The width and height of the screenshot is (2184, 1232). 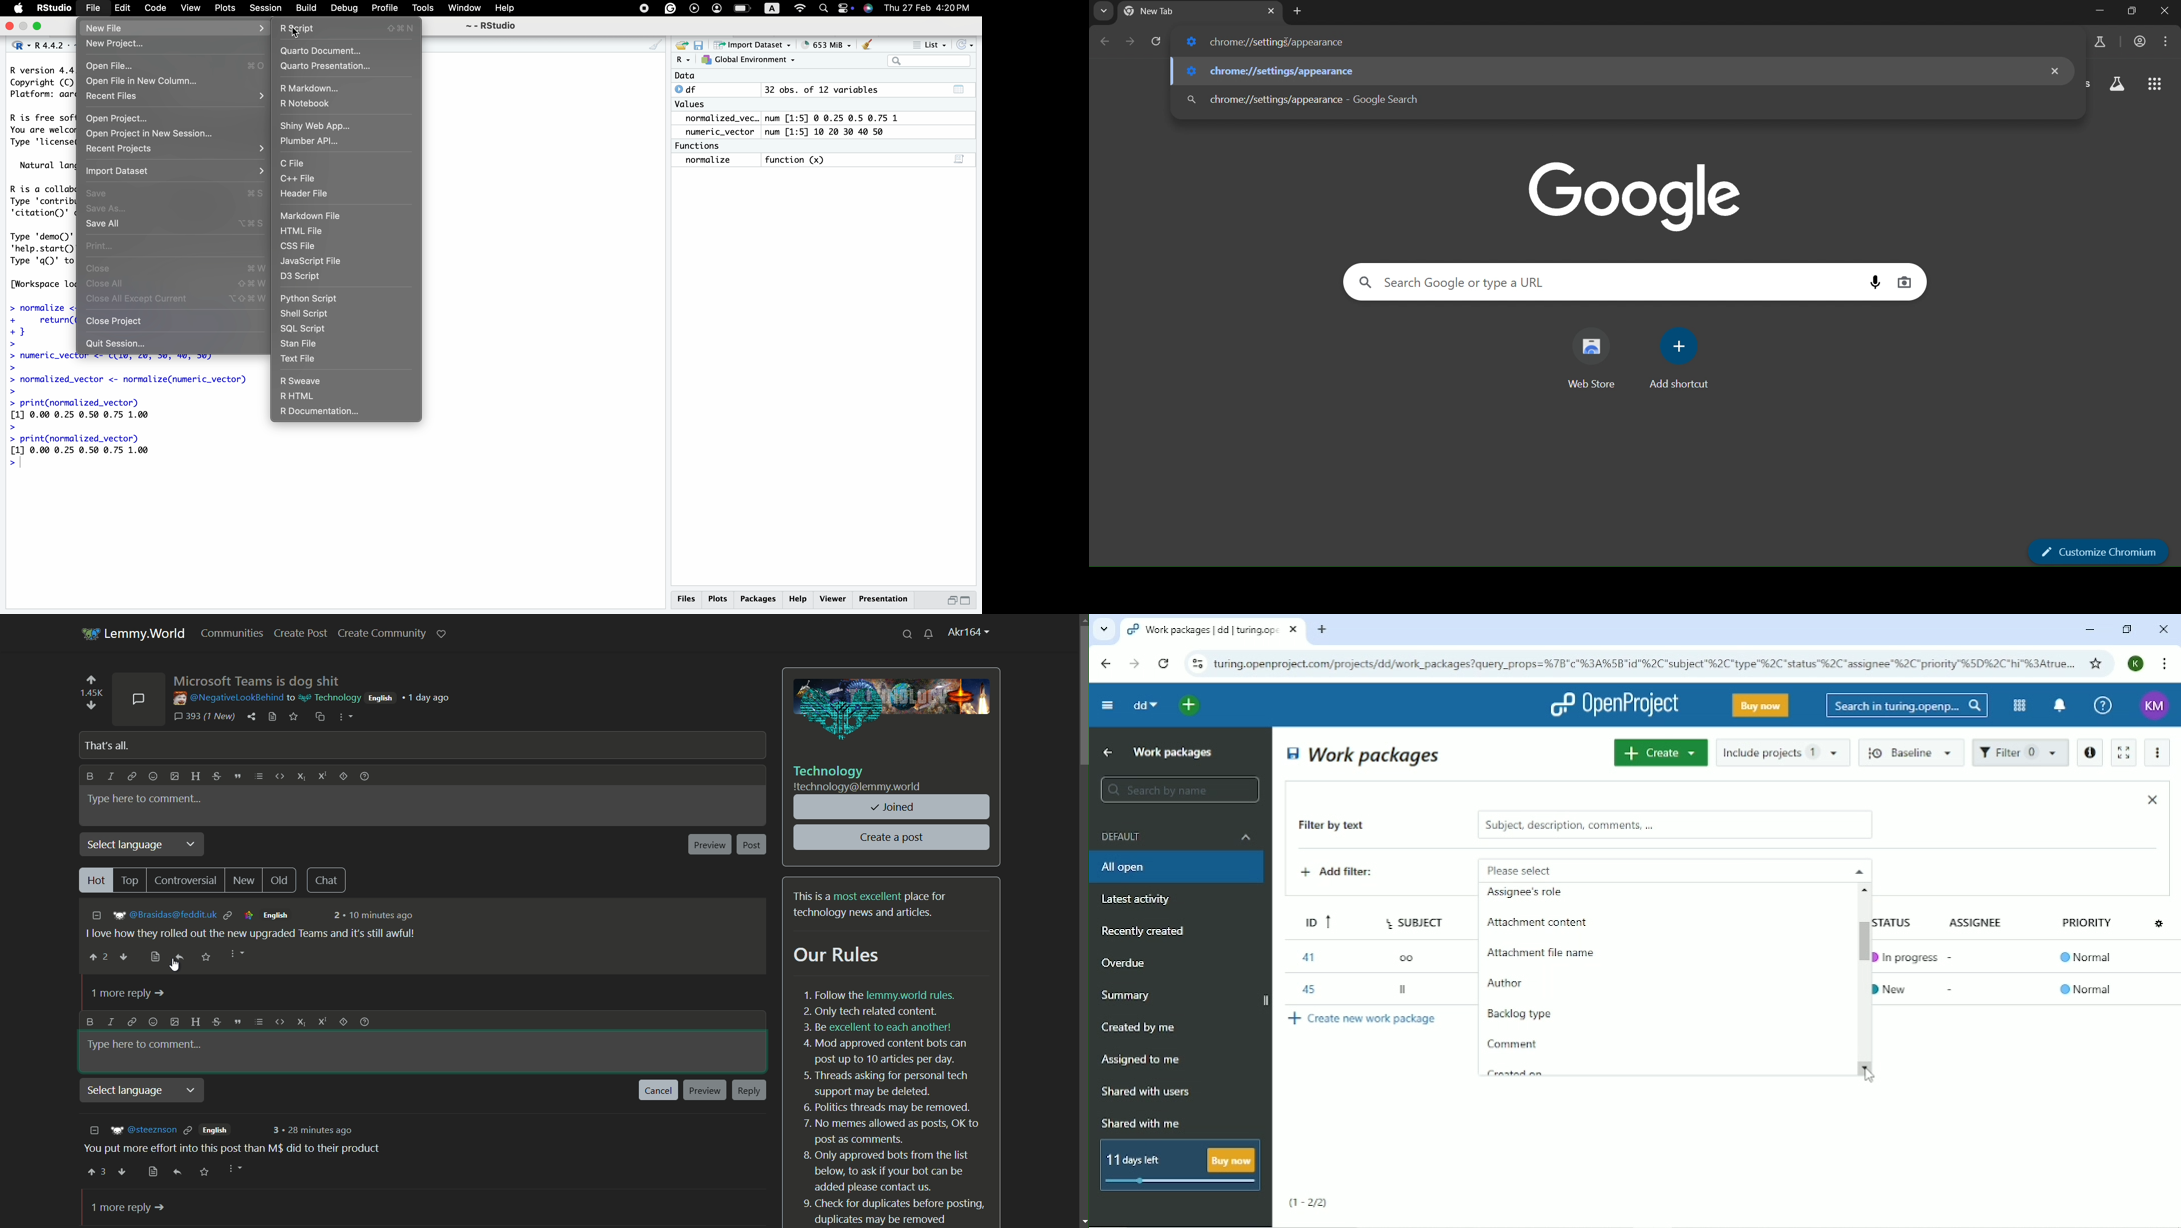 What do you see at coordinates (323, 778) in the screenshot?
I see `superscript` at bounding box center [323, 778].